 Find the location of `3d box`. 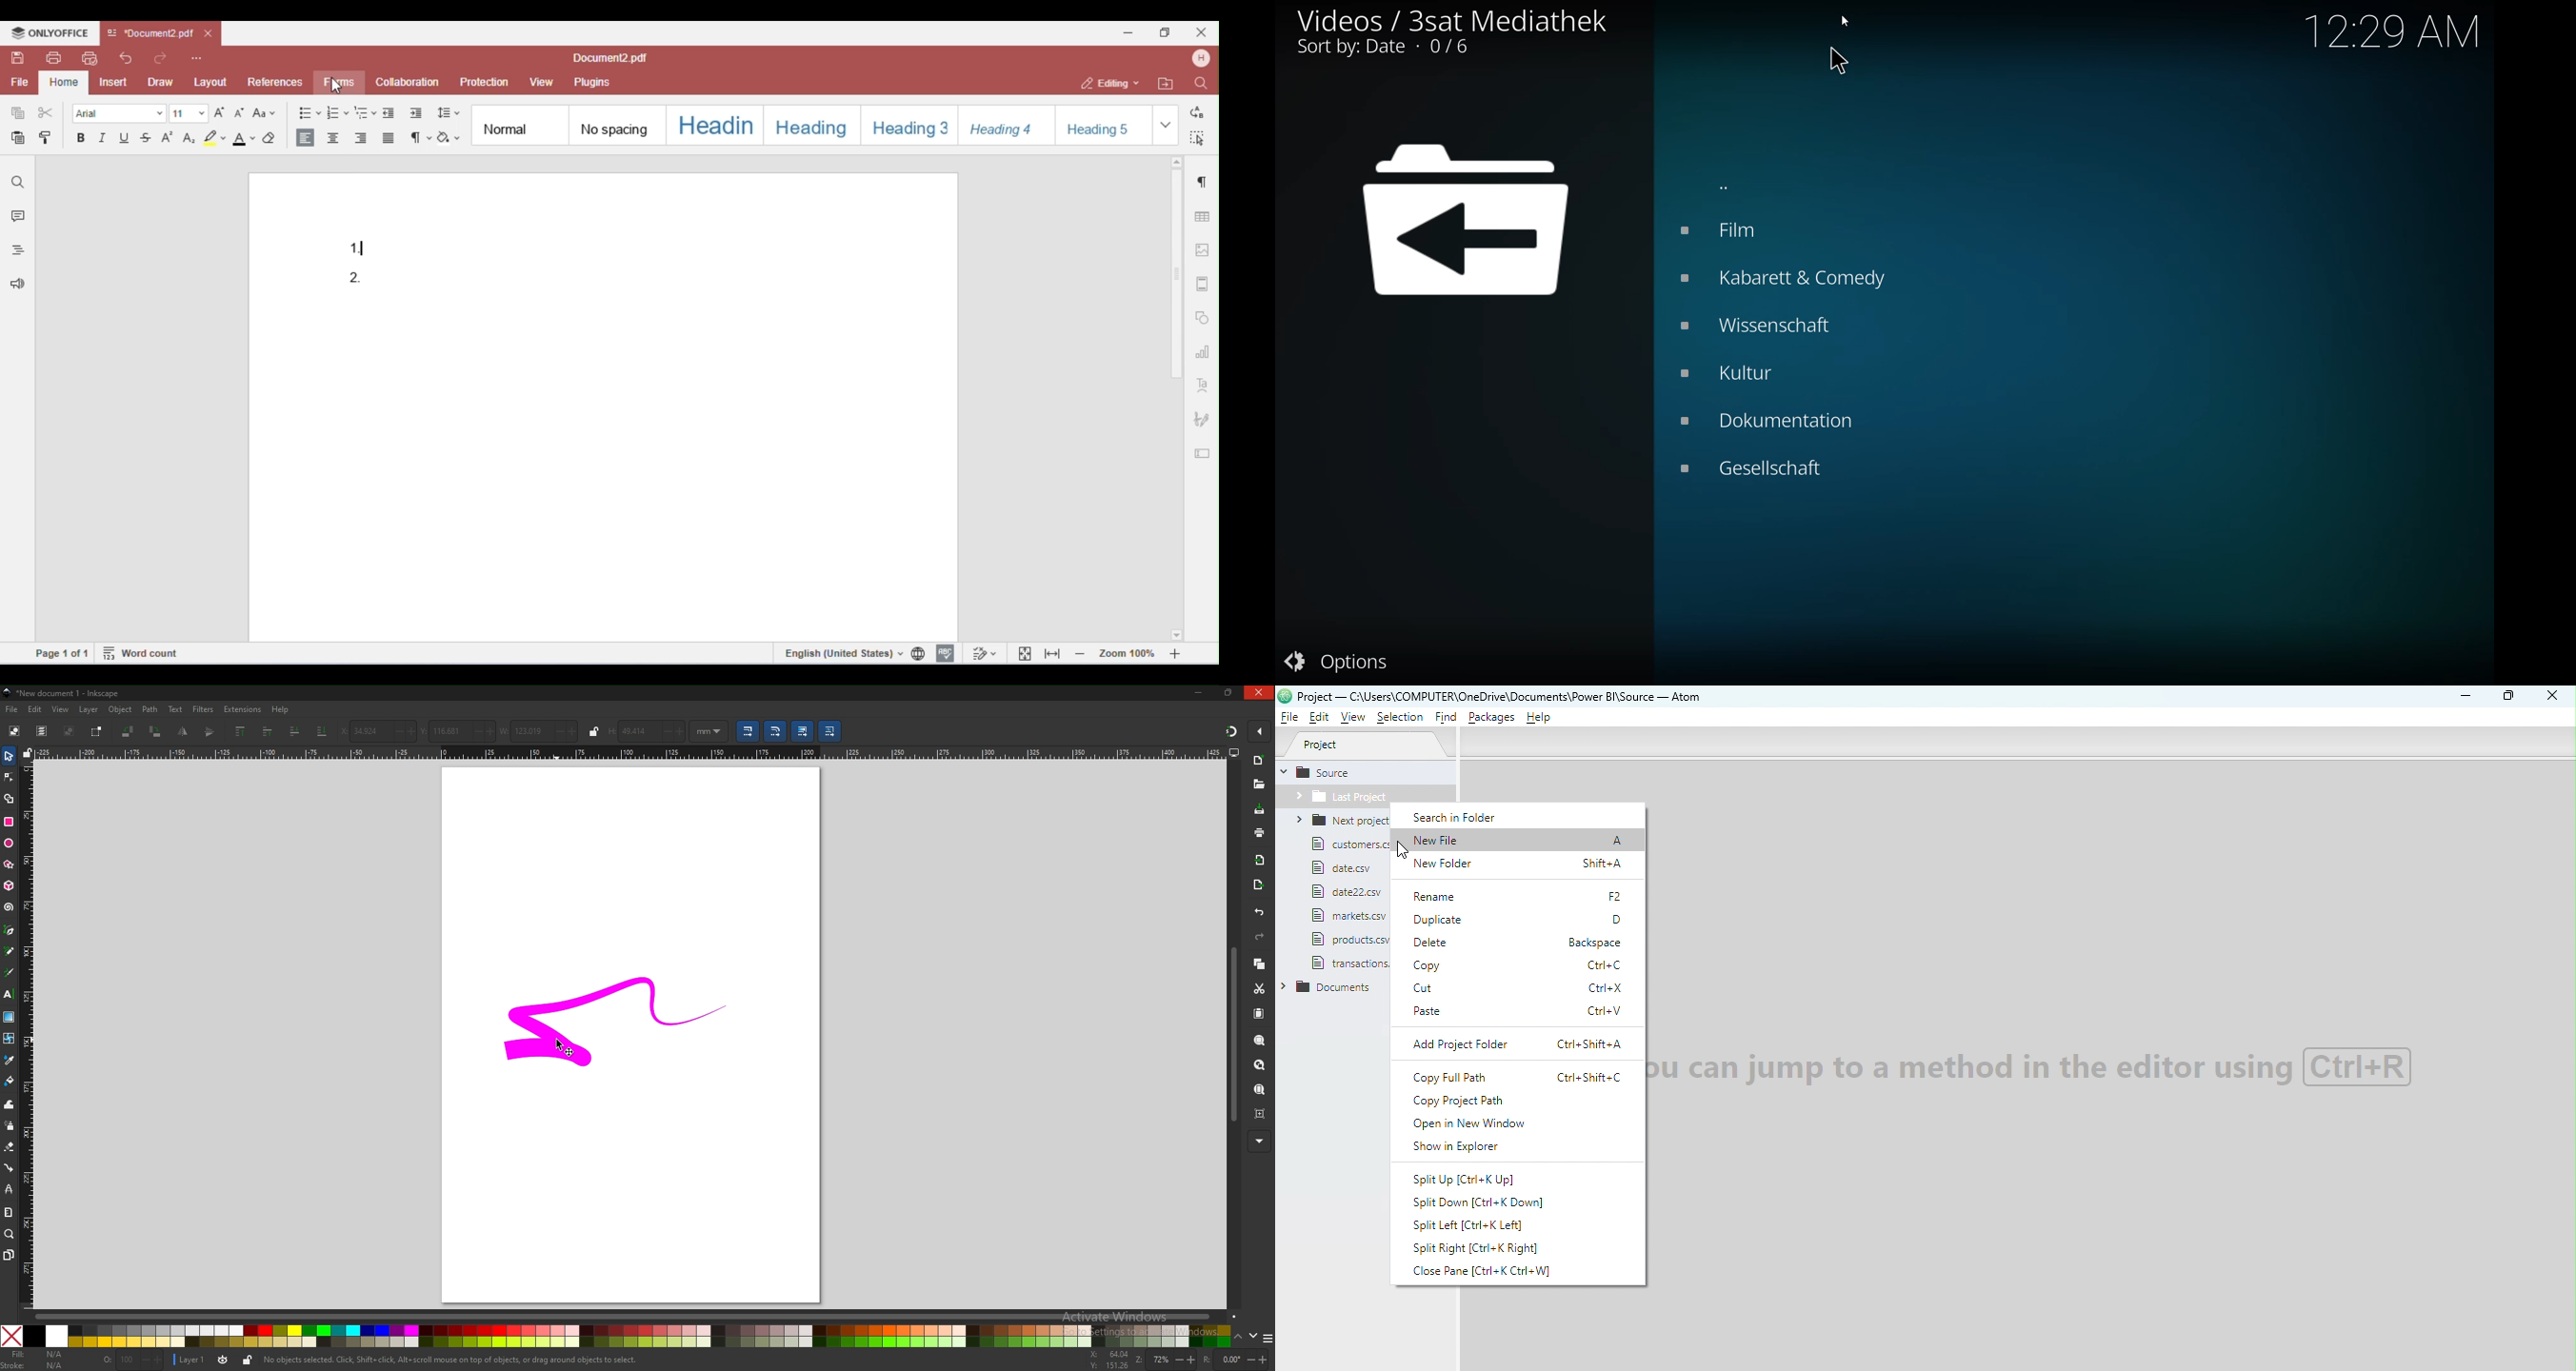

3d box is located at coordinates (9, 886).